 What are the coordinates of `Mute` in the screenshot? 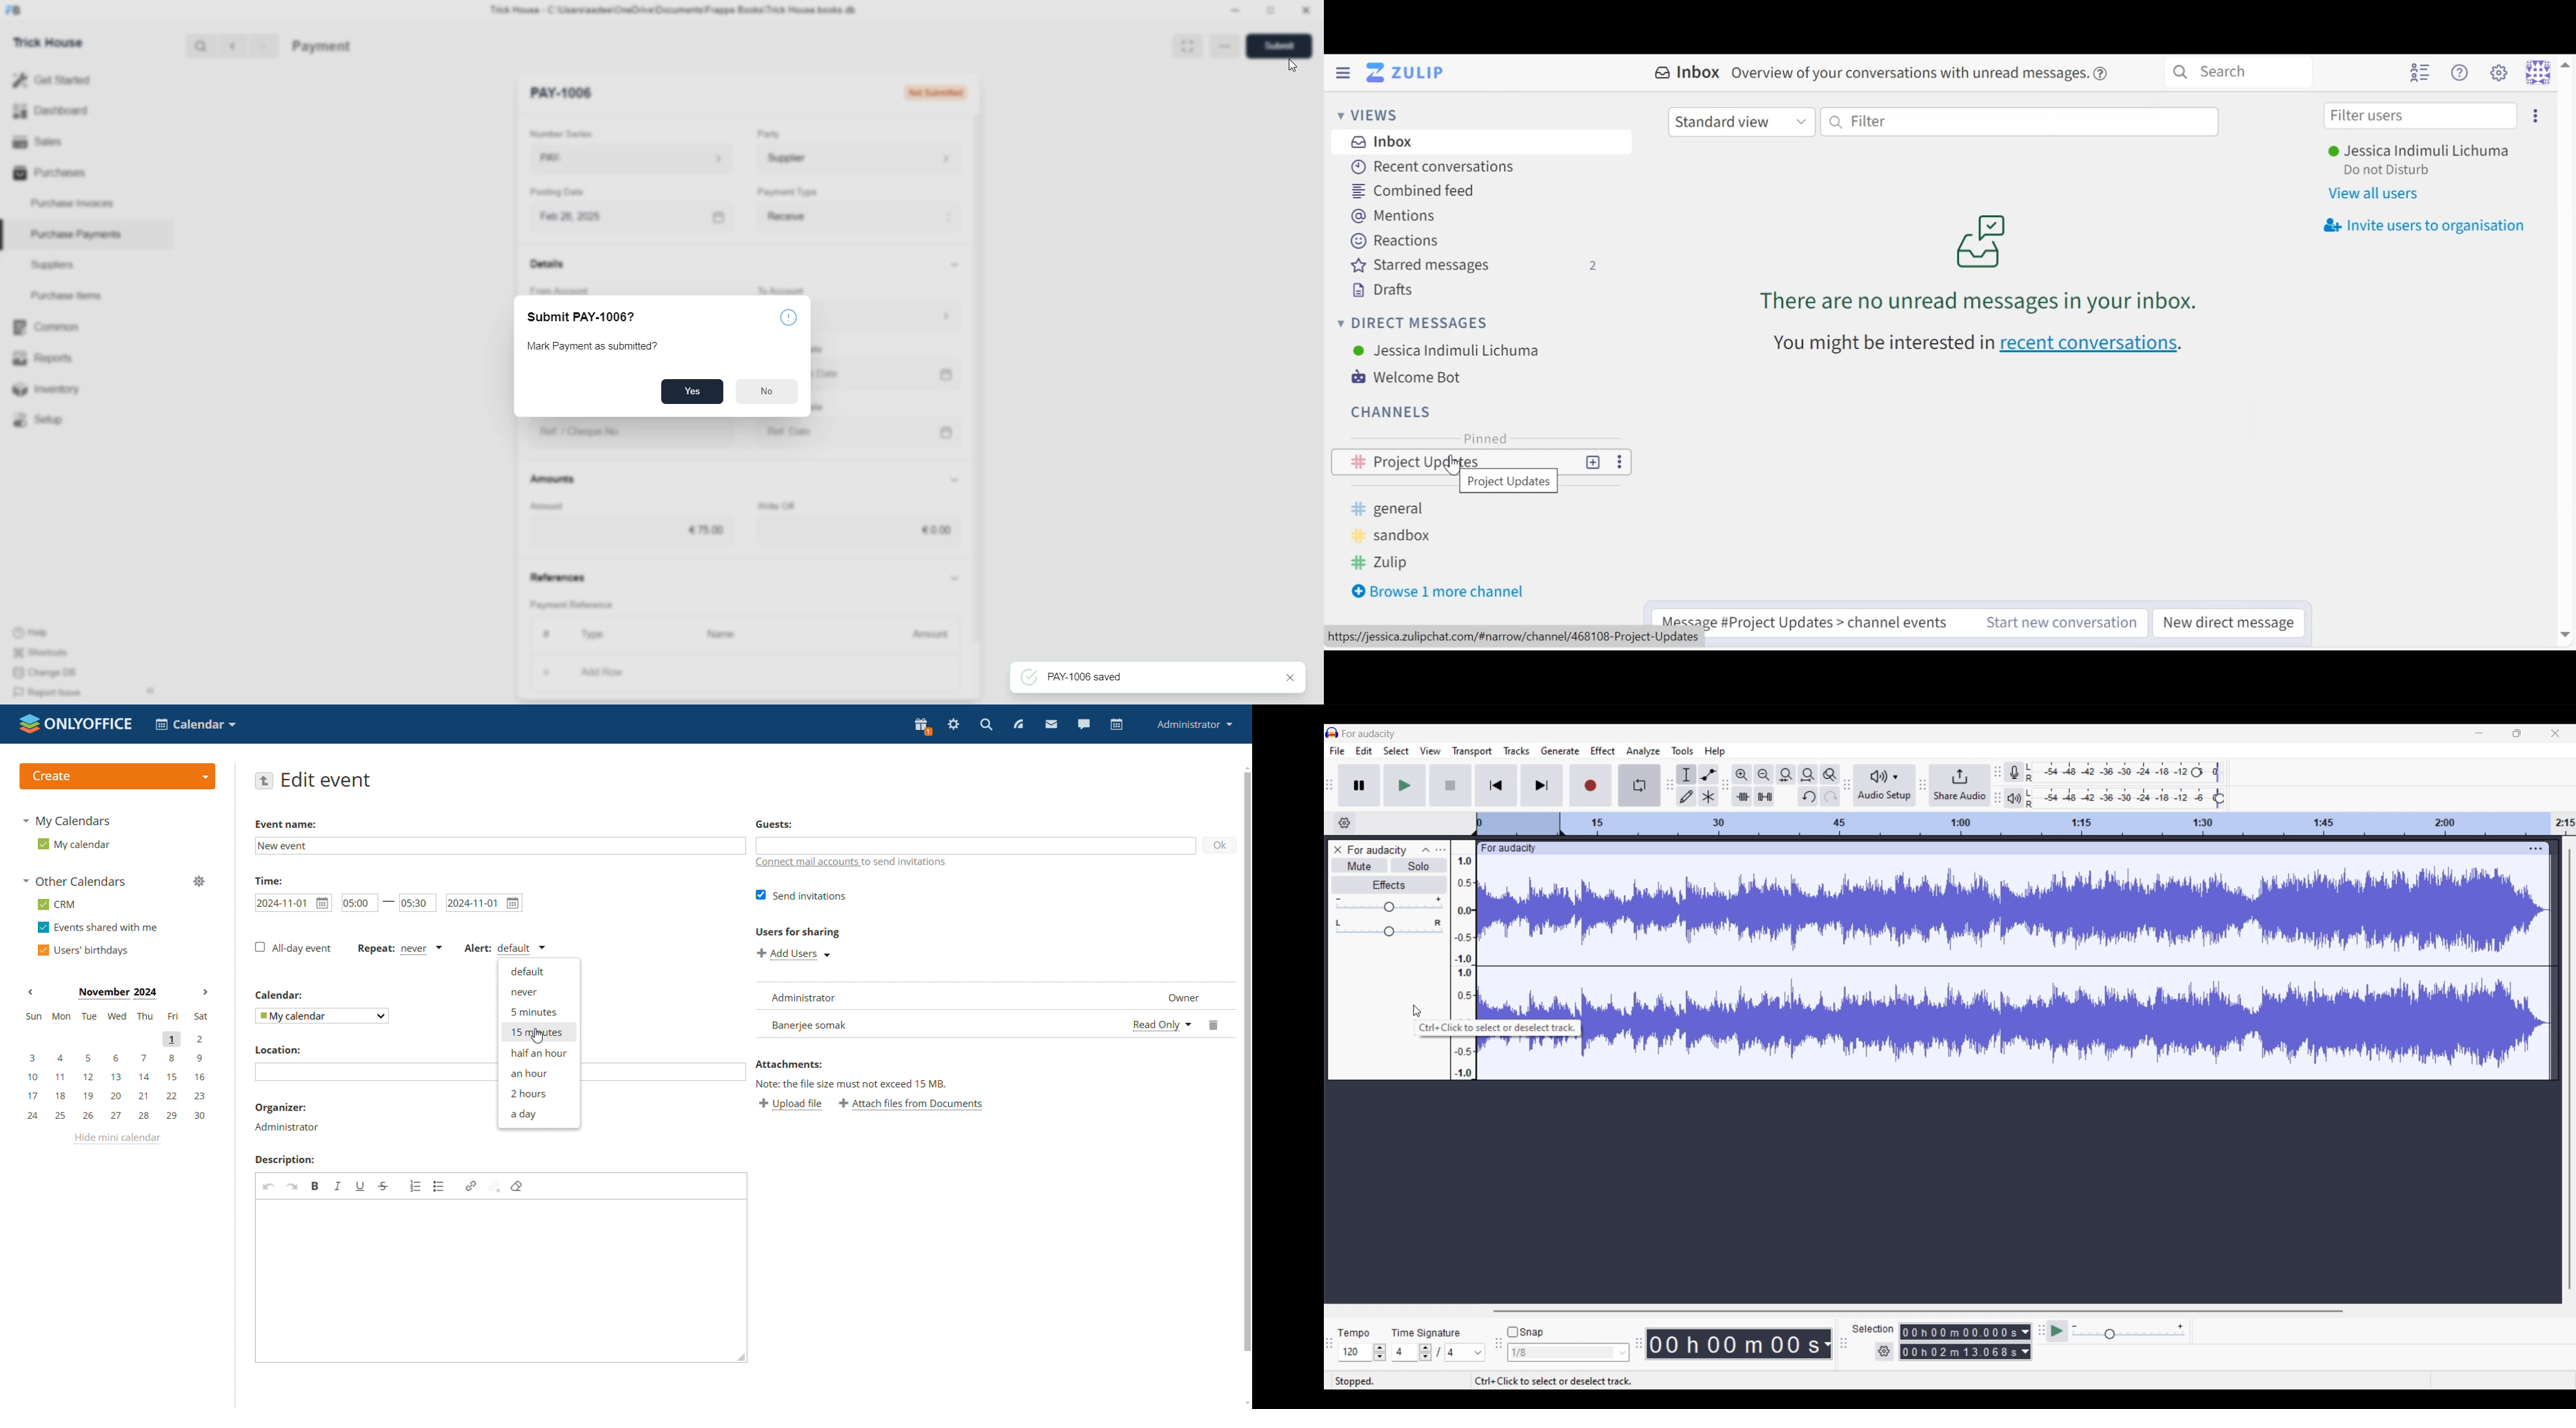 It's located at (1359, 866).